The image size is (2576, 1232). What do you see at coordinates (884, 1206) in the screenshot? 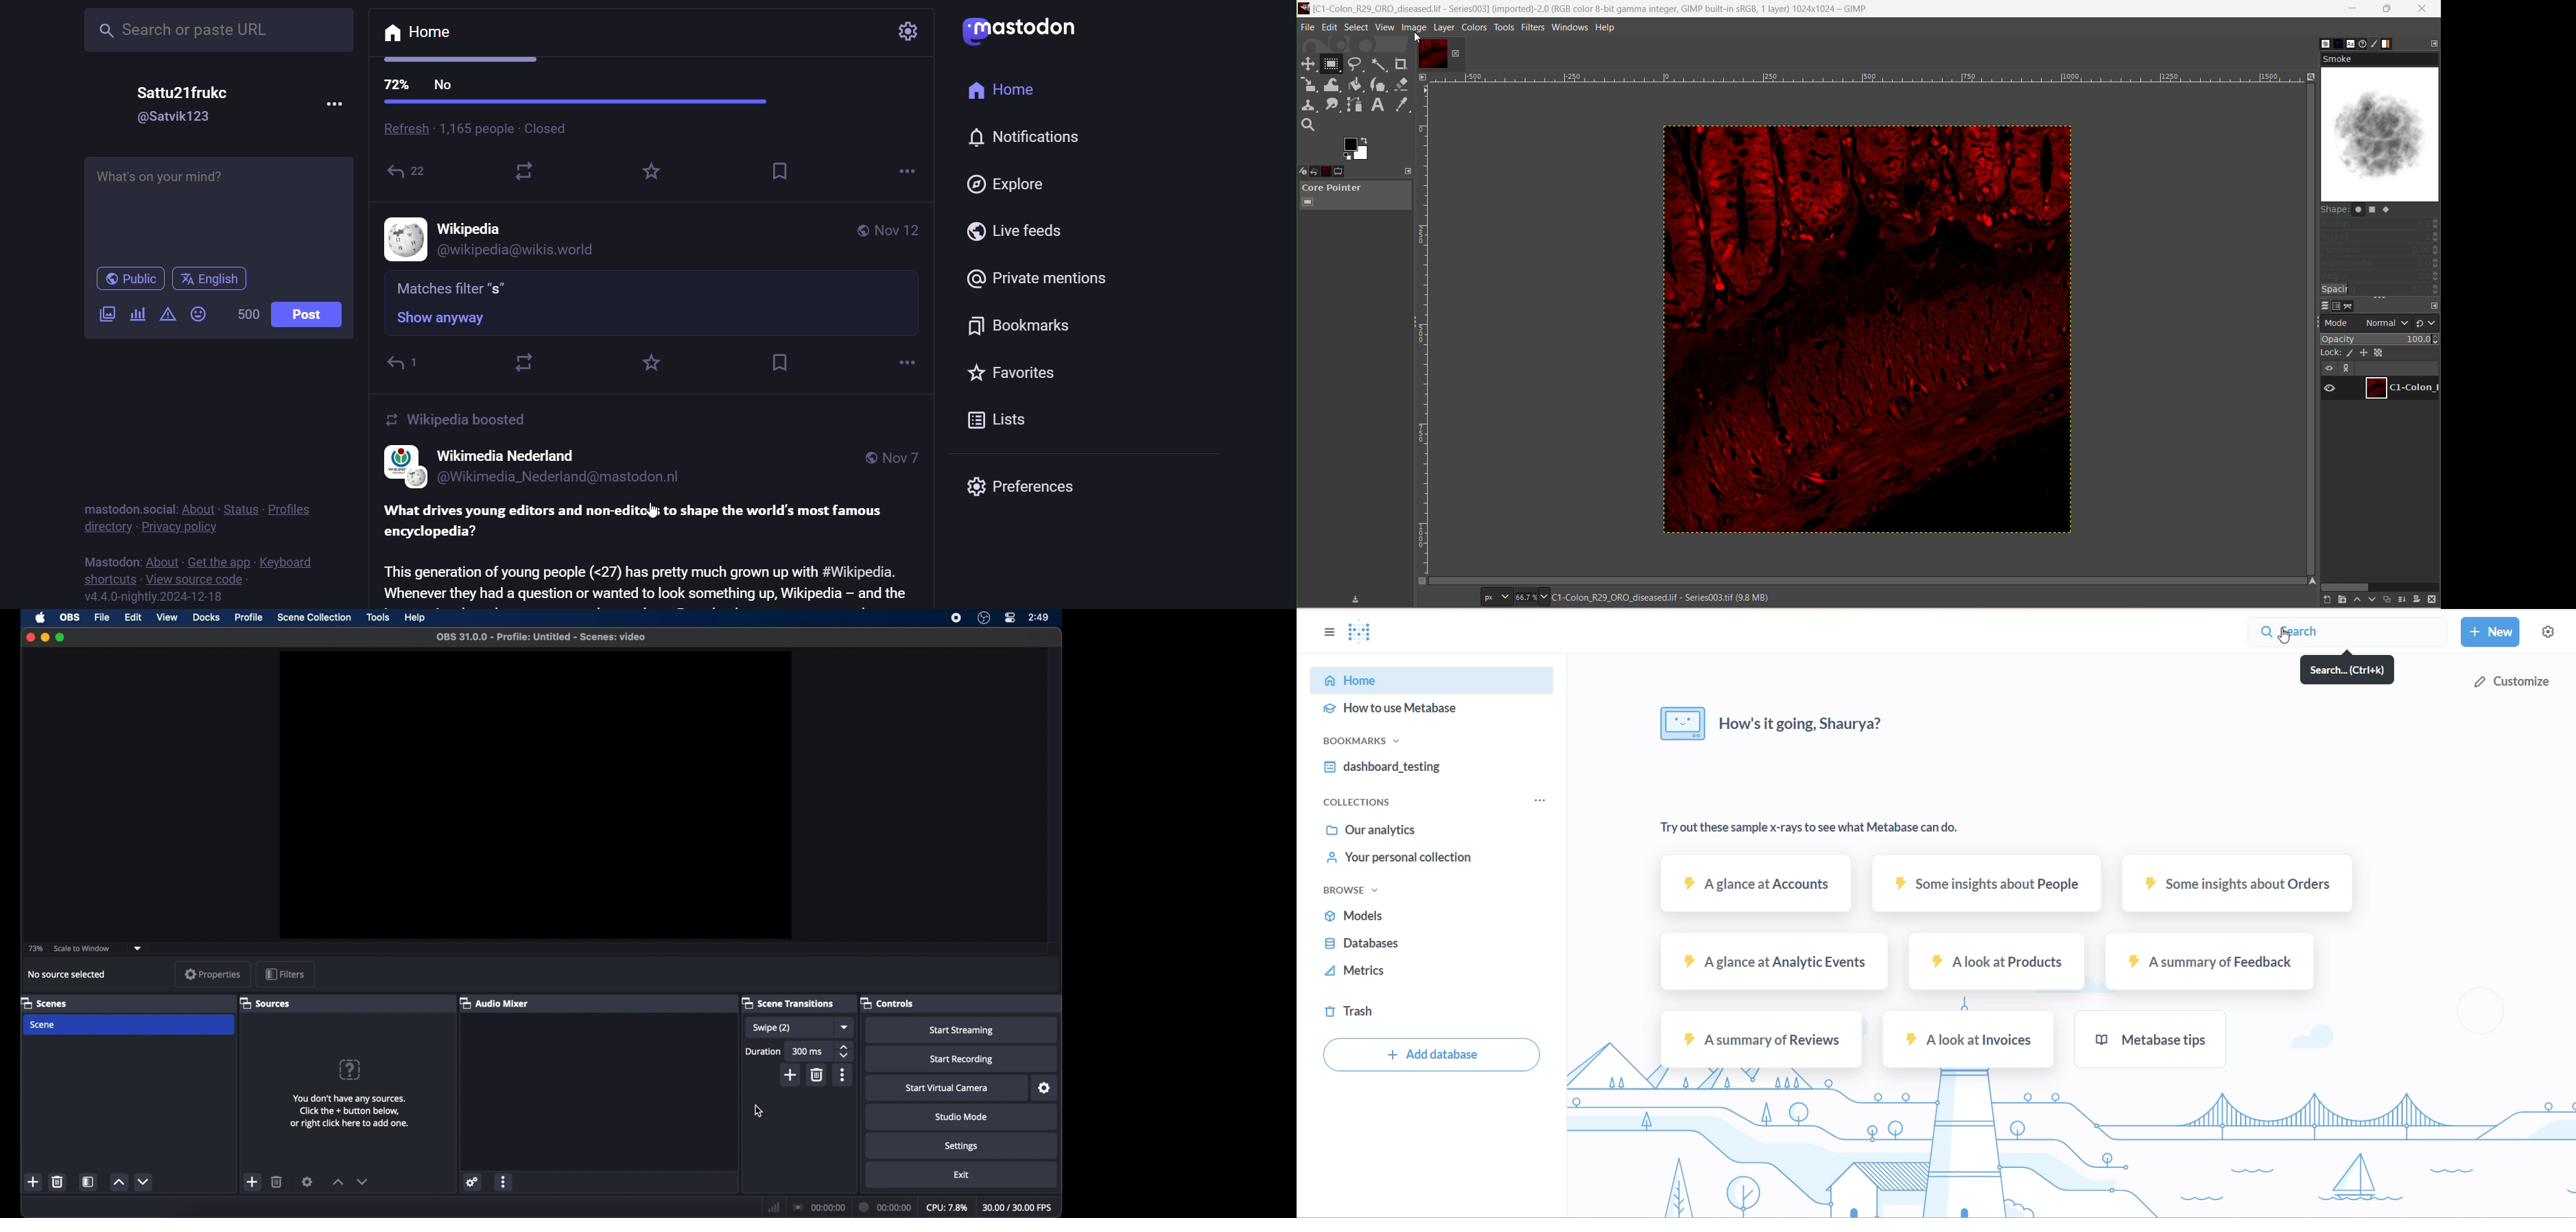
I see `duration` at bounding box center [884, 1206].